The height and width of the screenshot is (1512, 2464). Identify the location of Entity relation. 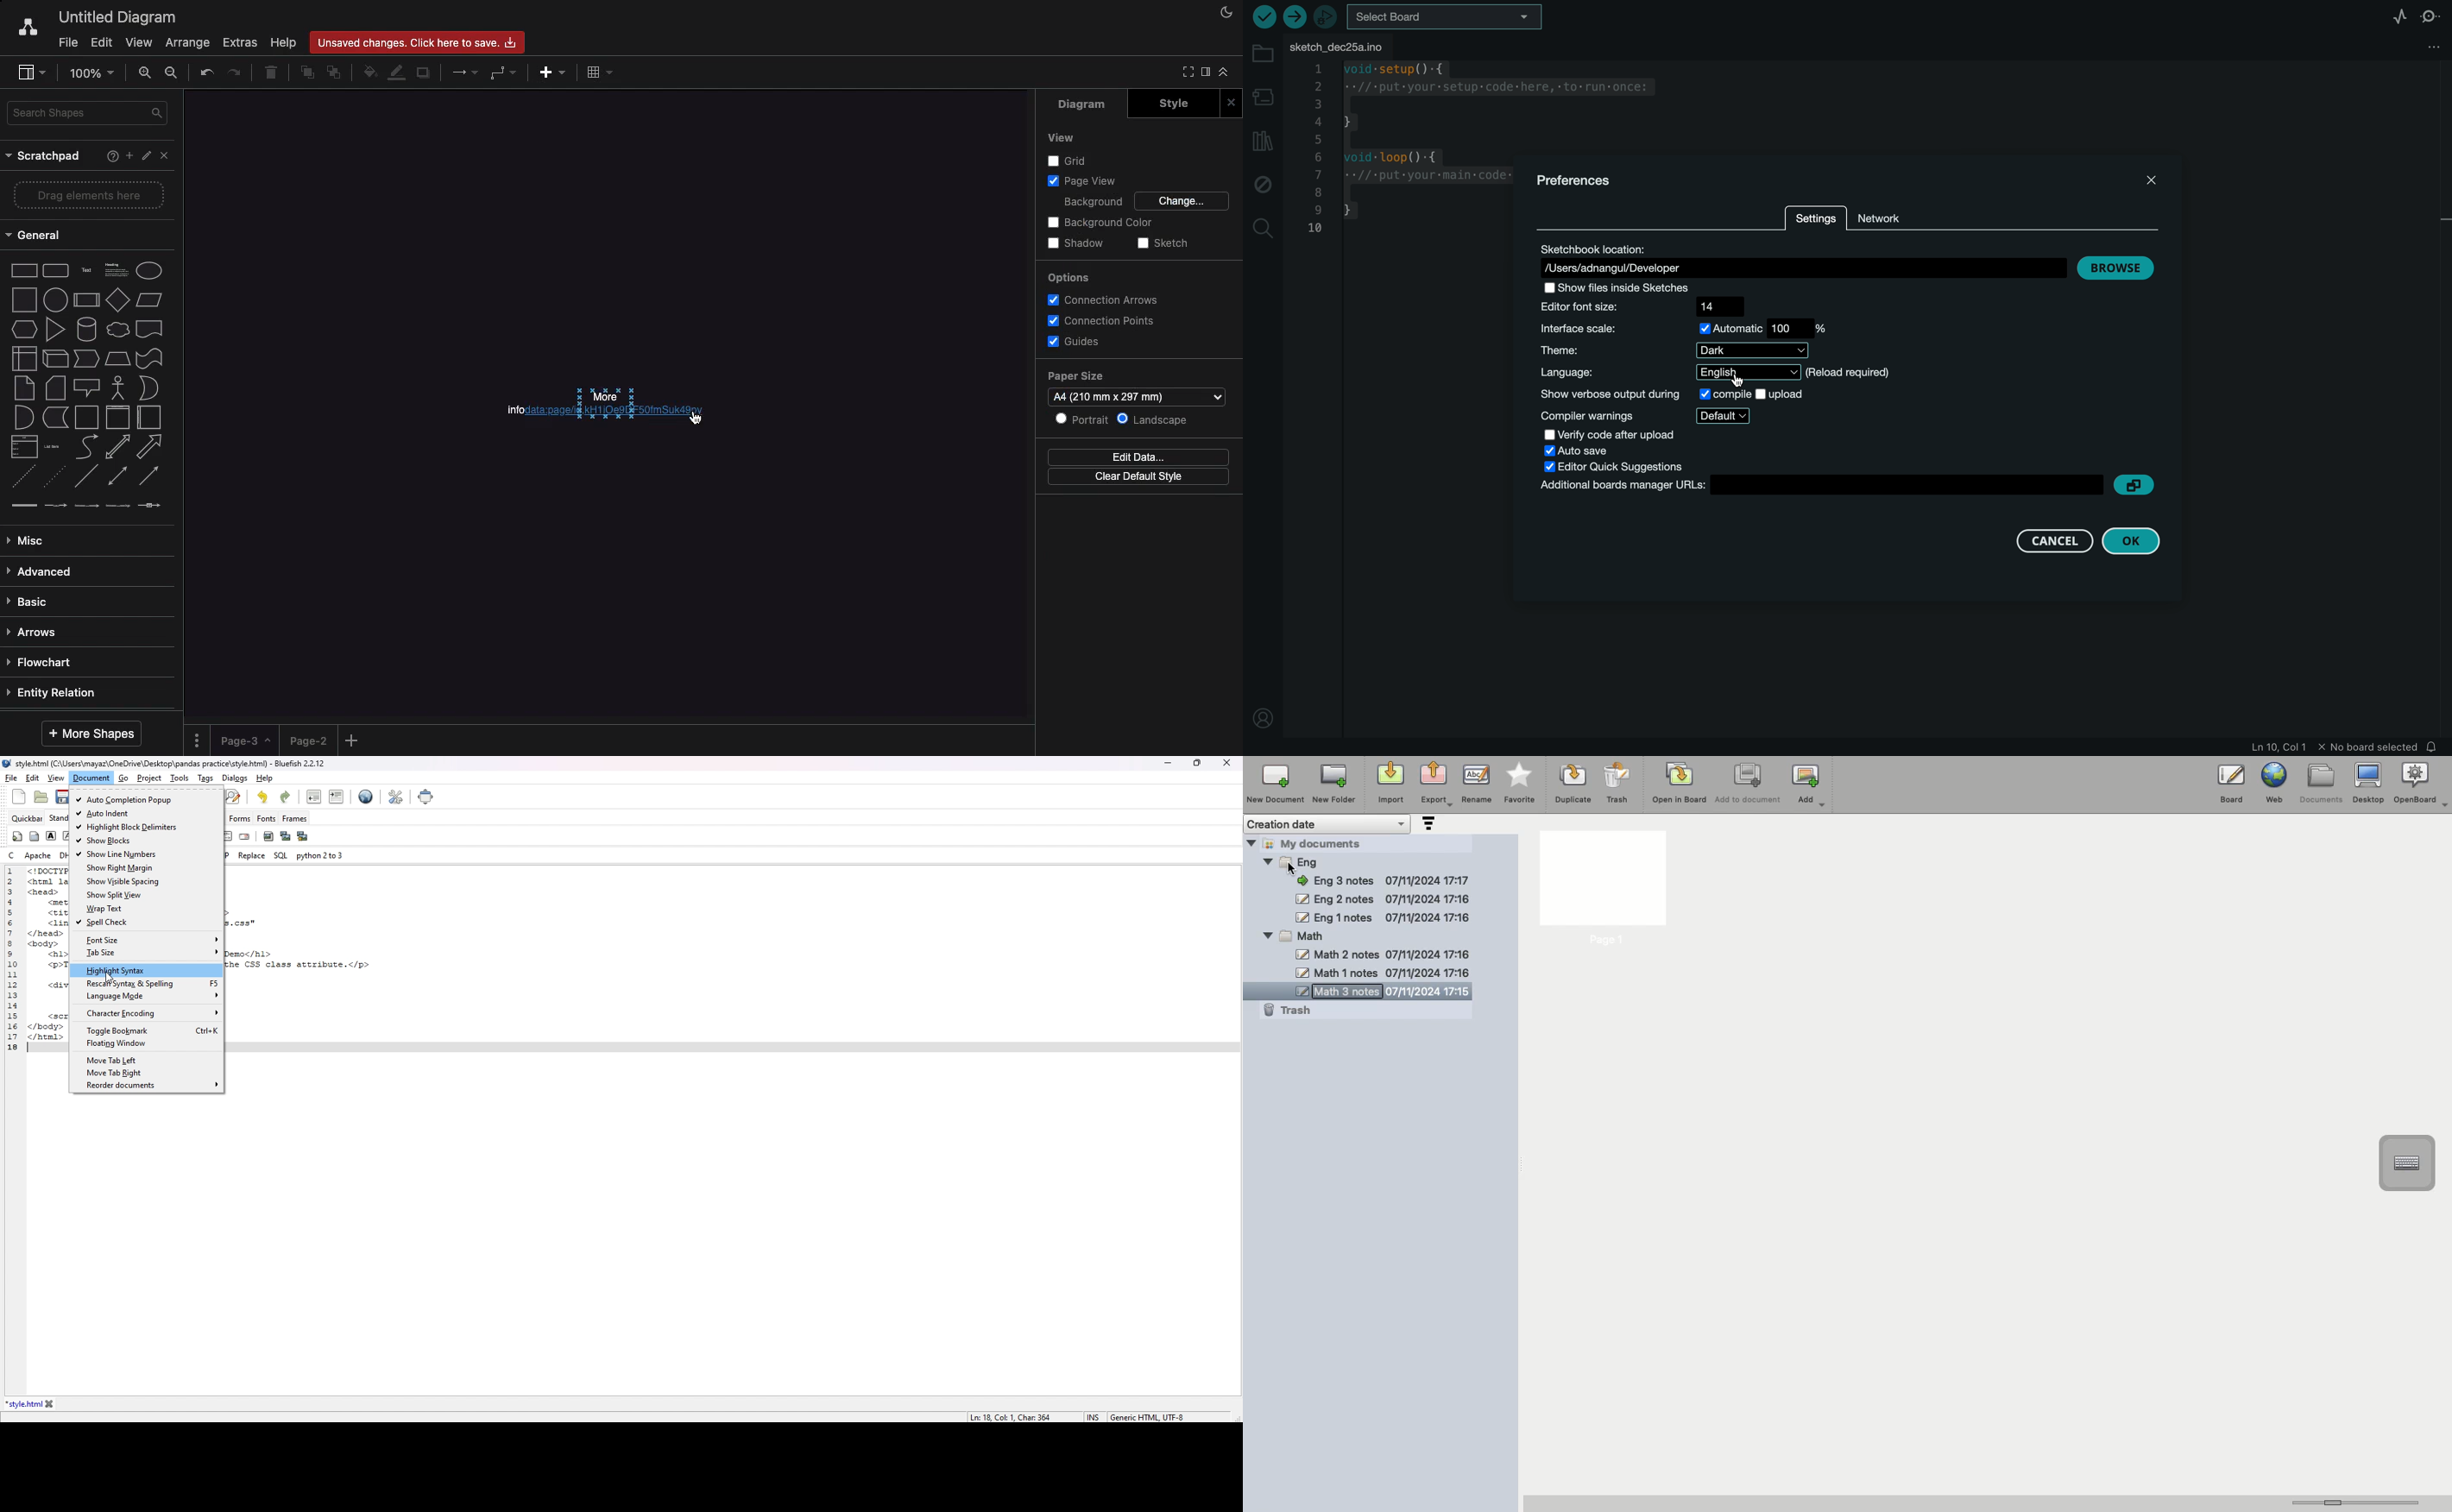
(54, 694).